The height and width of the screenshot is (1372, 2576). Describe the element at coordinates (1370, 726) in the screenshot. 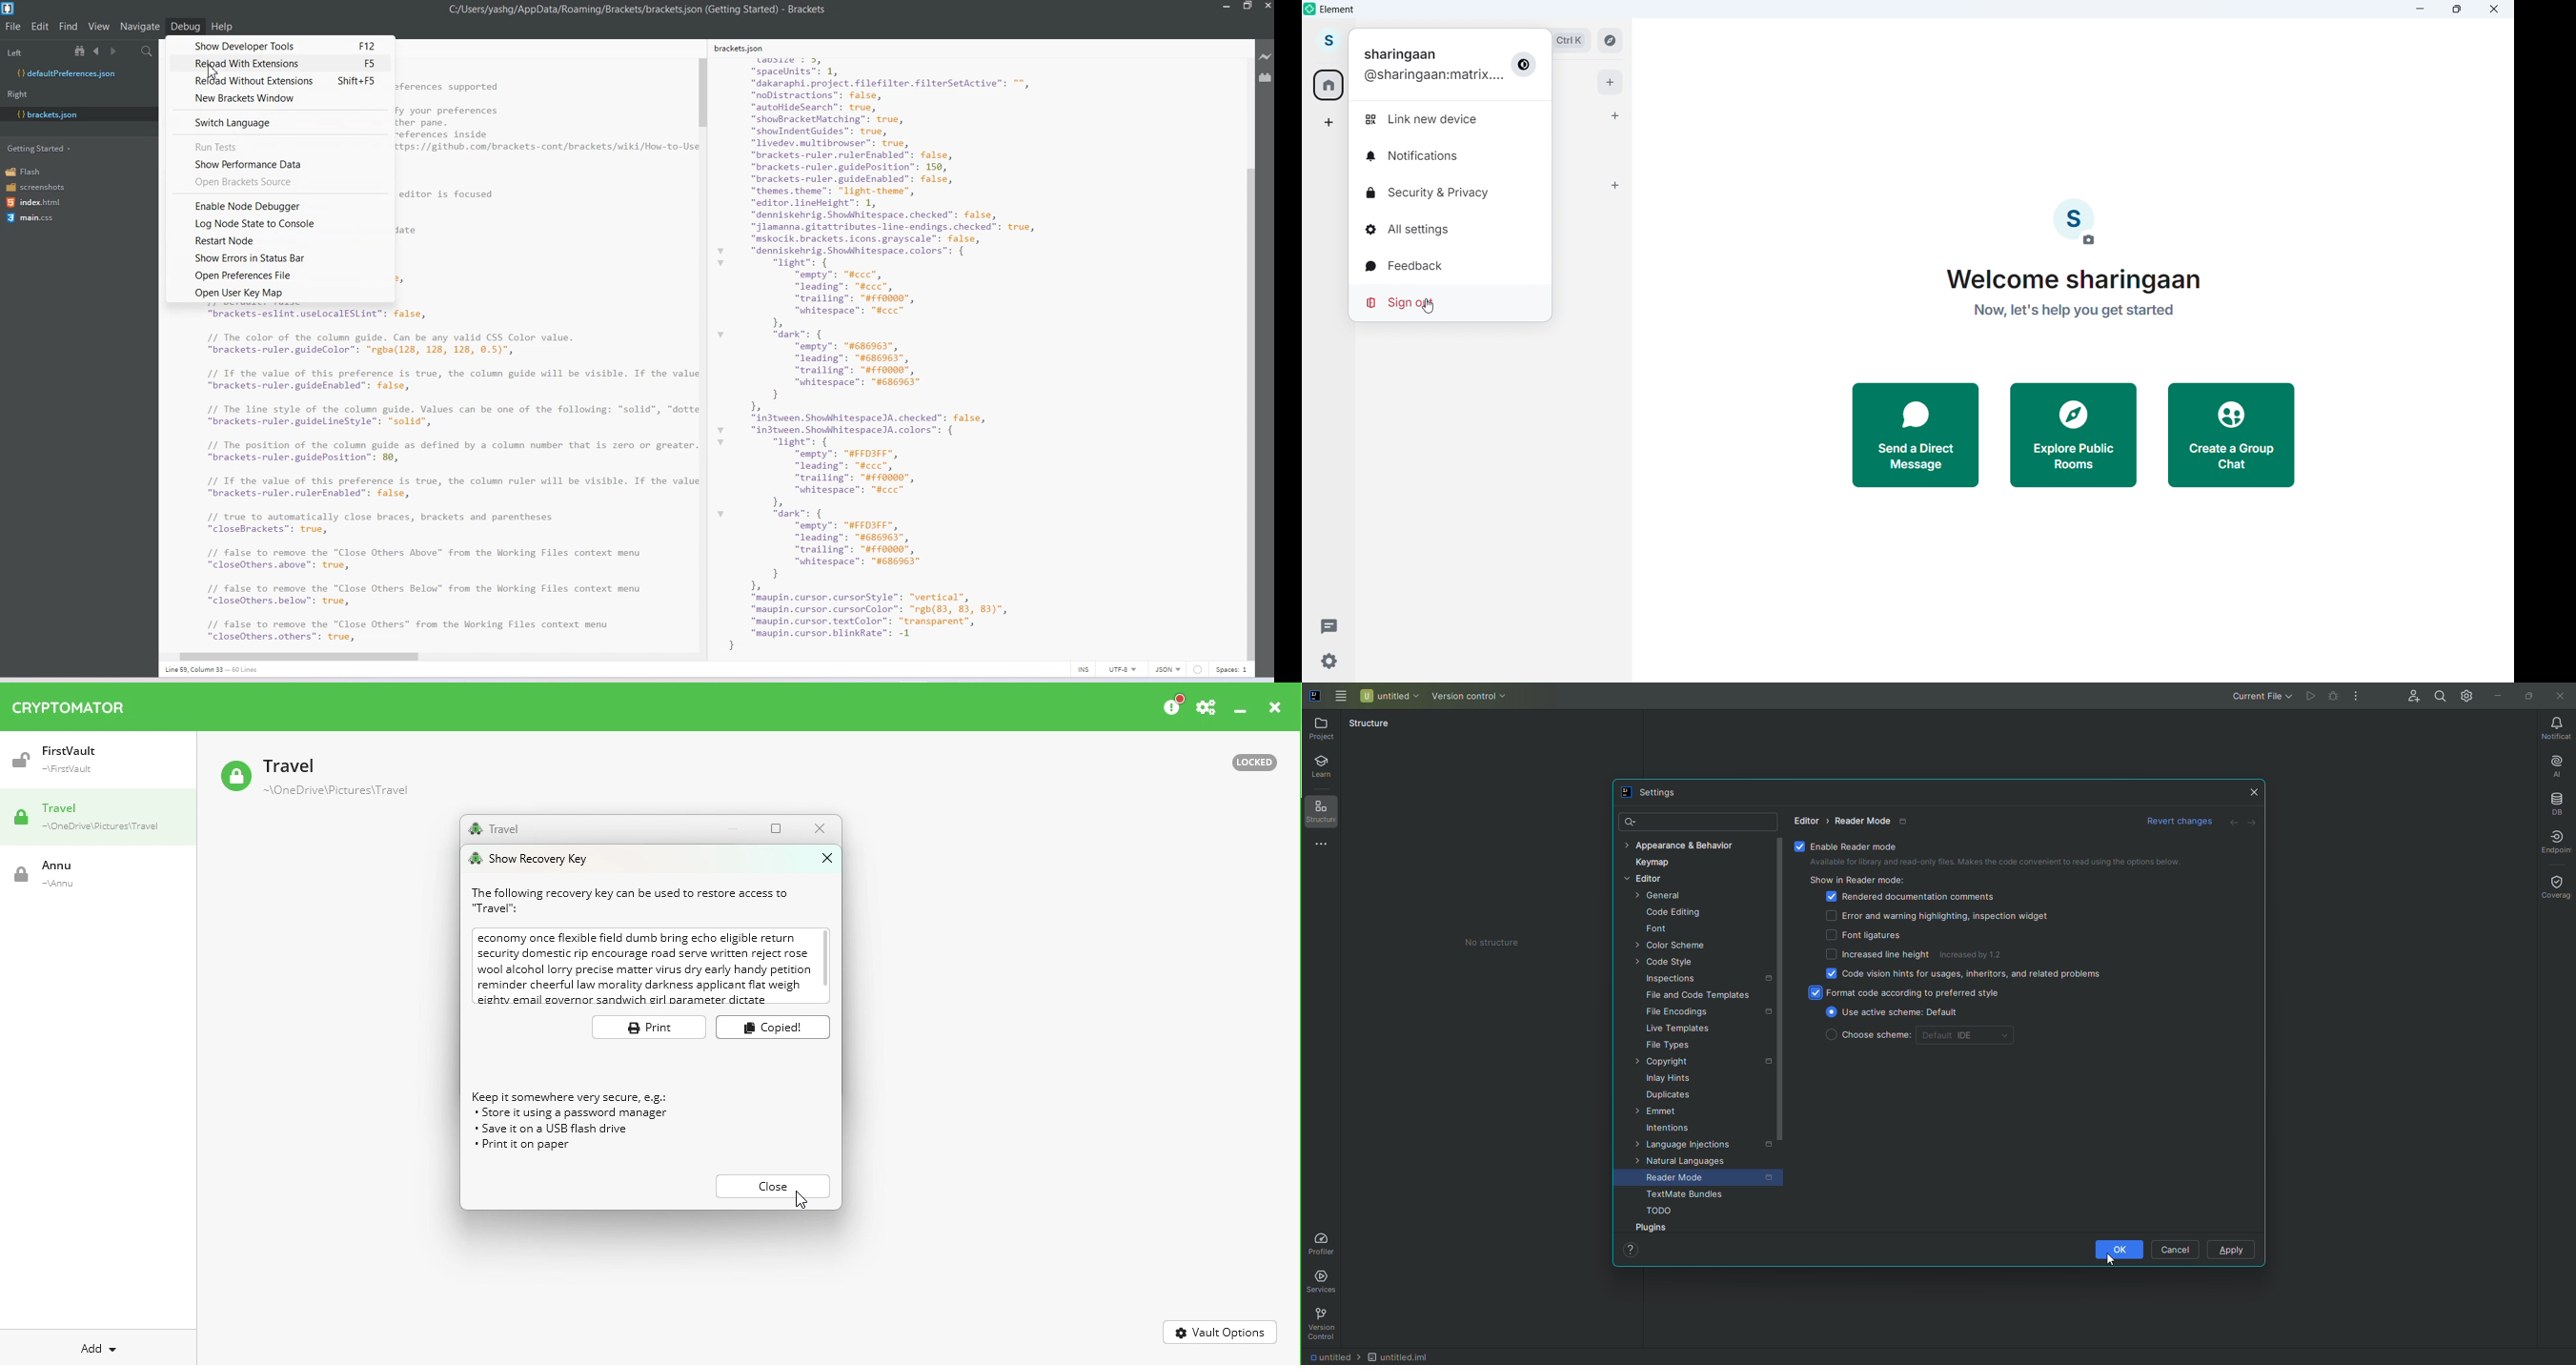

I see `Structure` at that location.